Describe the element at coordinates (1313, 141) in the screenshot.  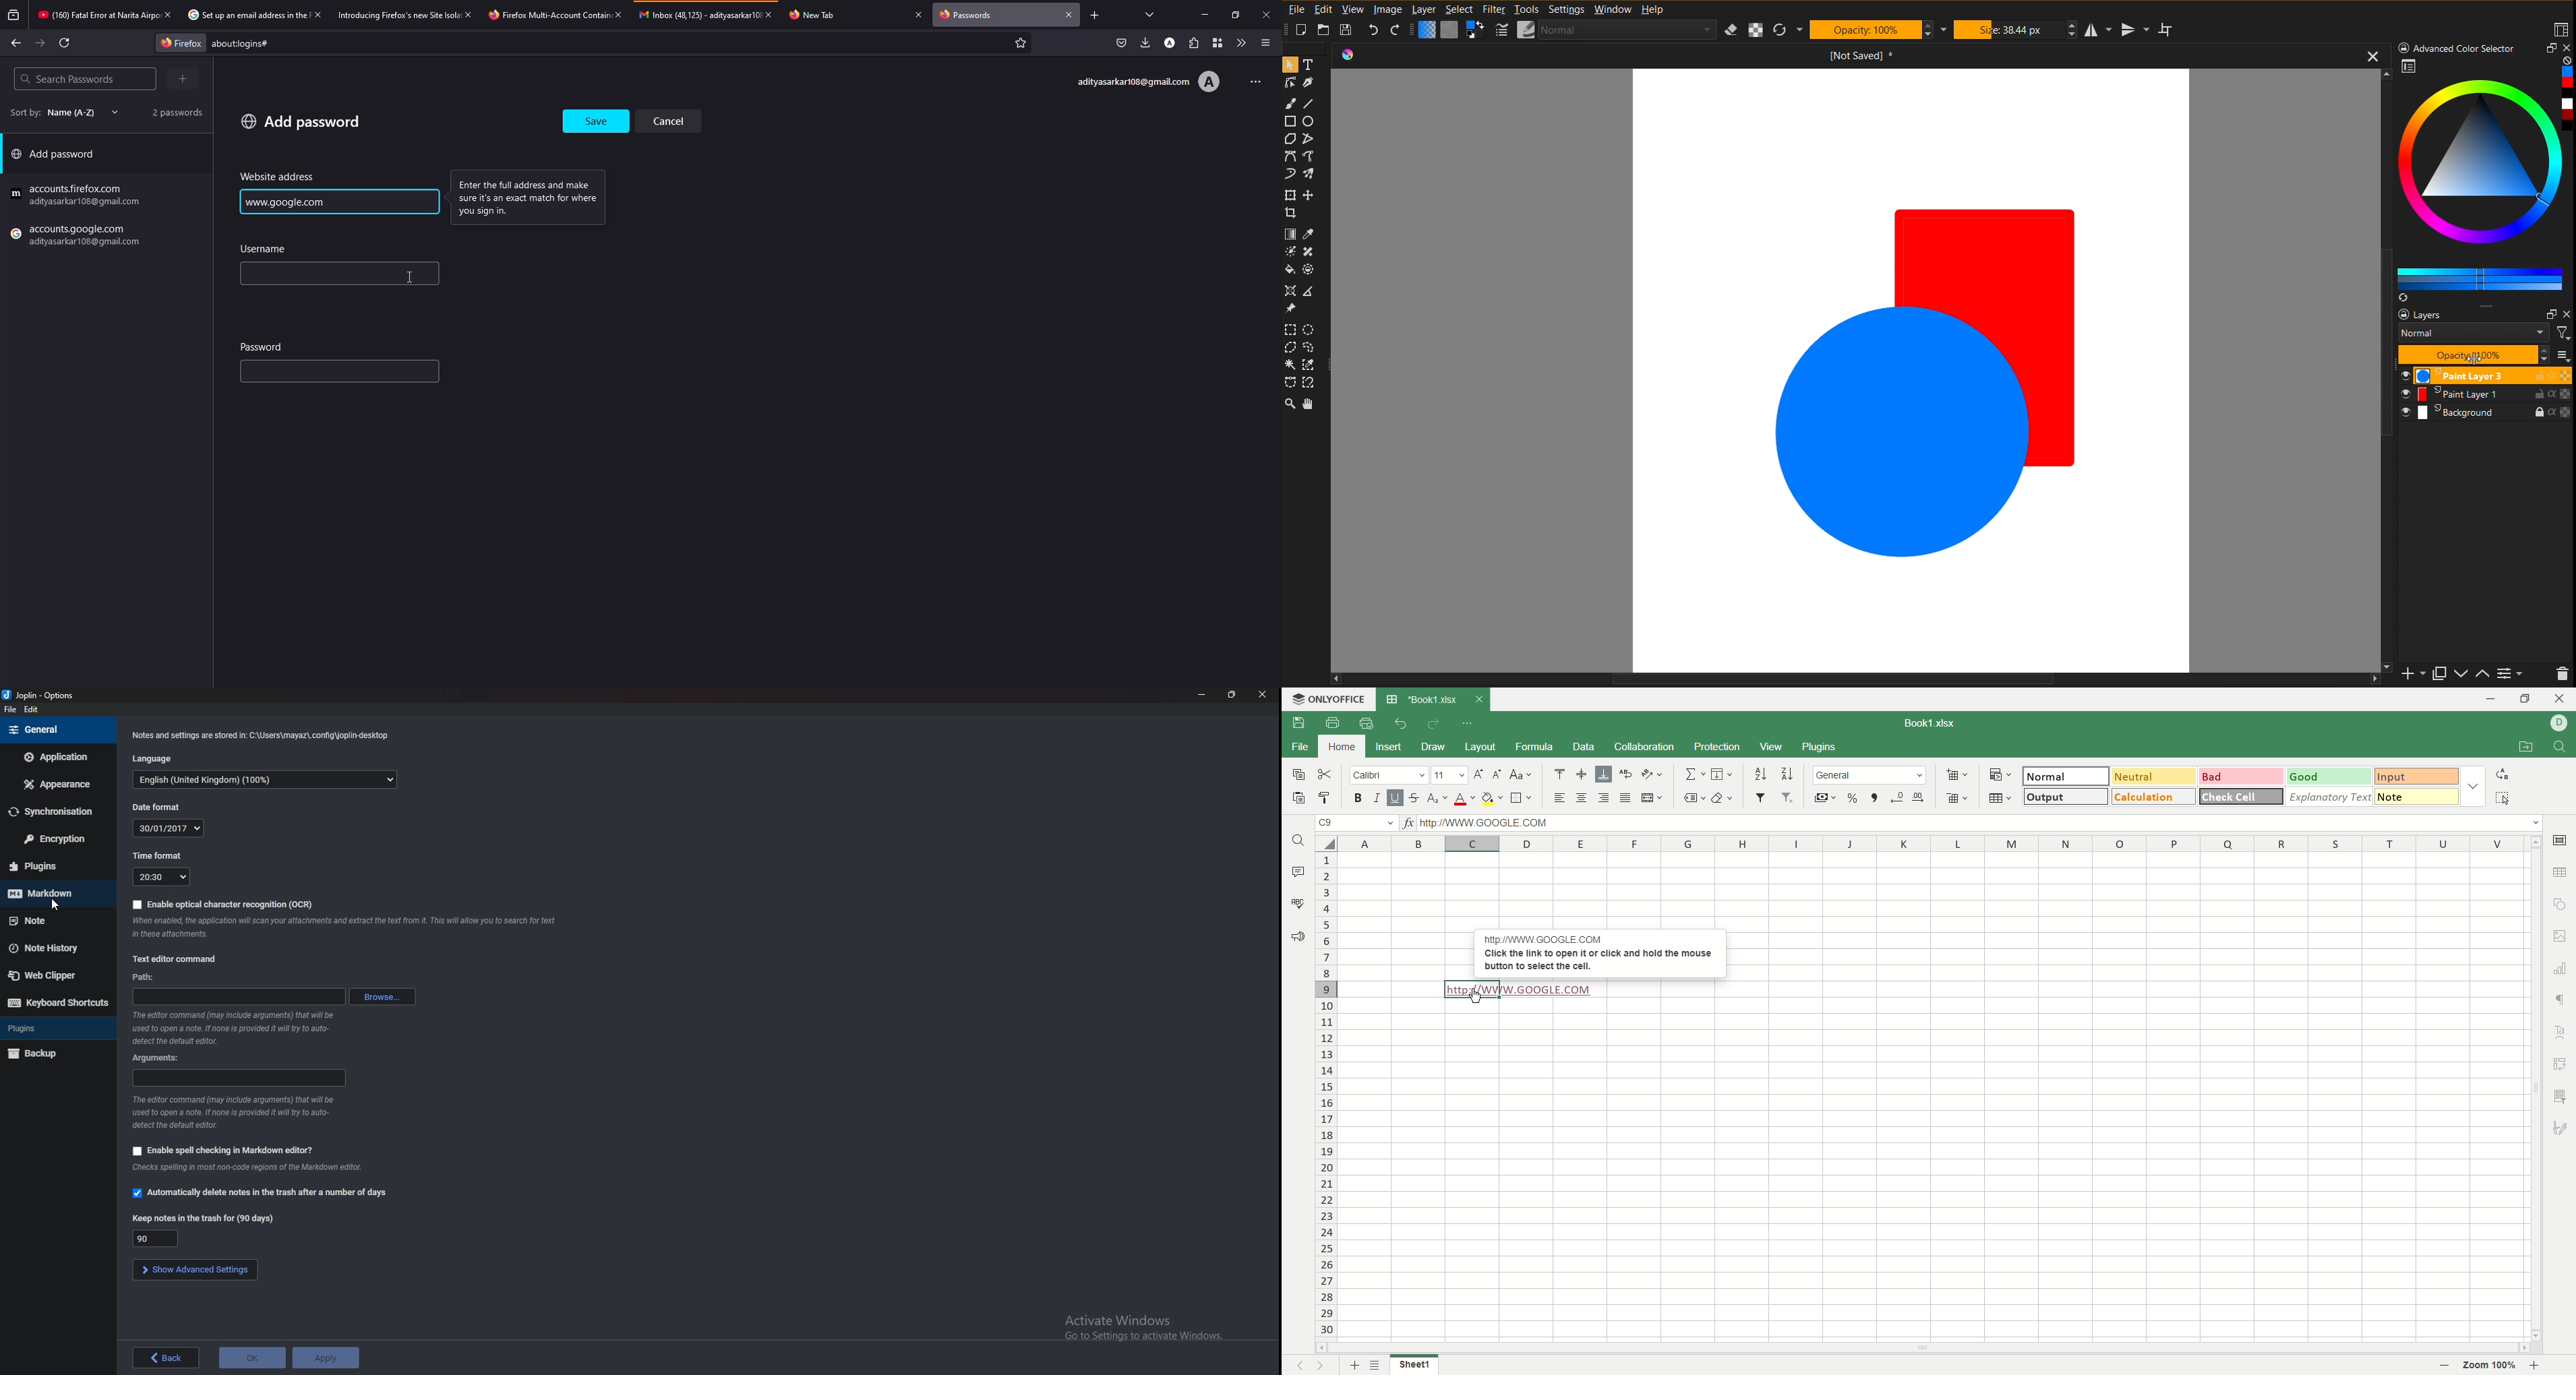
I see `Shape Tool` at that location.